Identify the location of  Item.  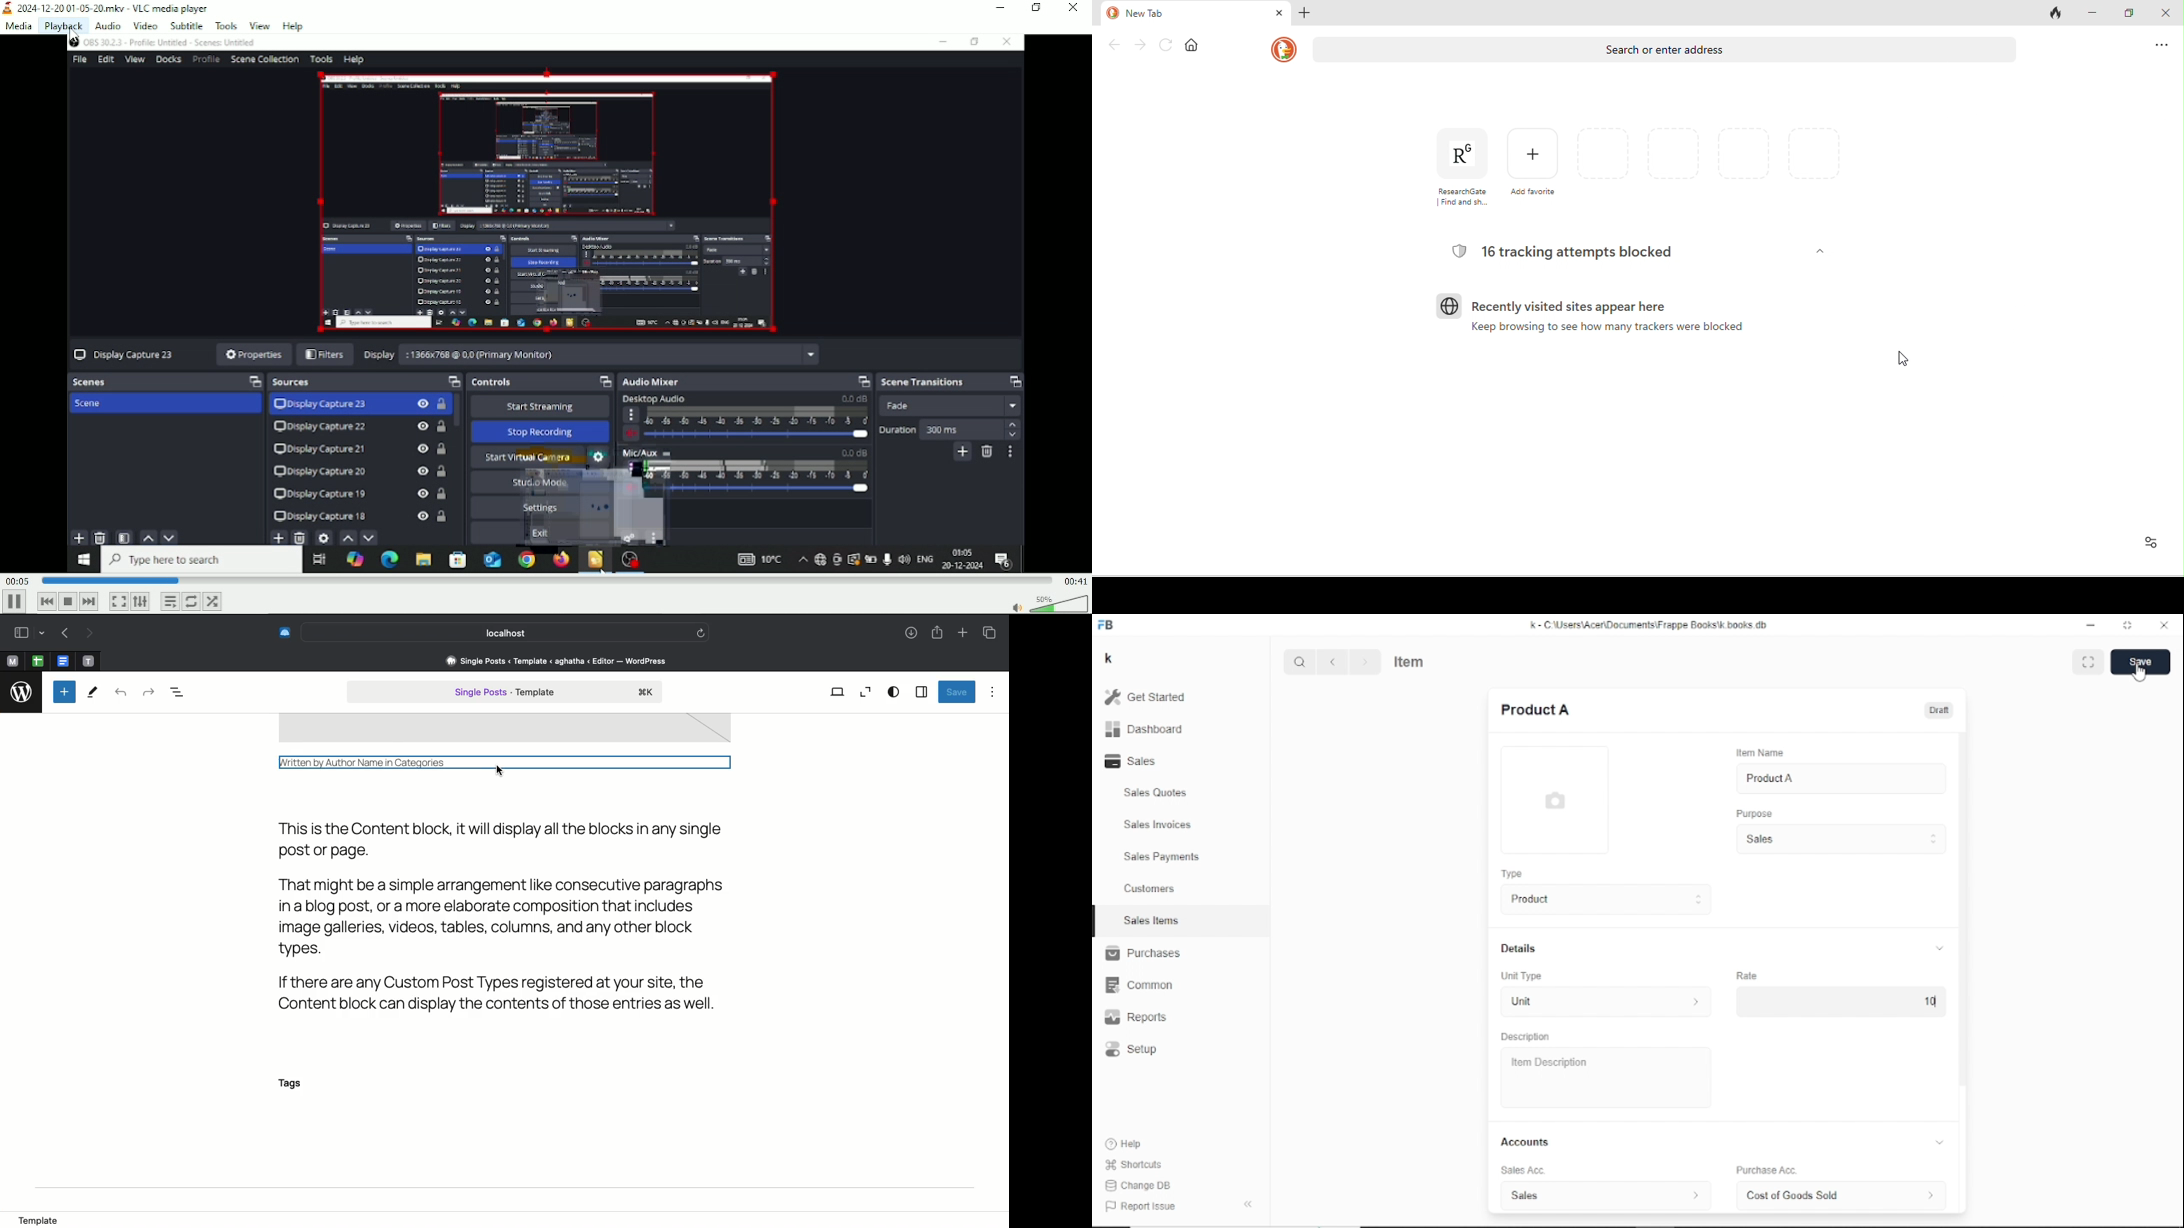
(1410, 660).